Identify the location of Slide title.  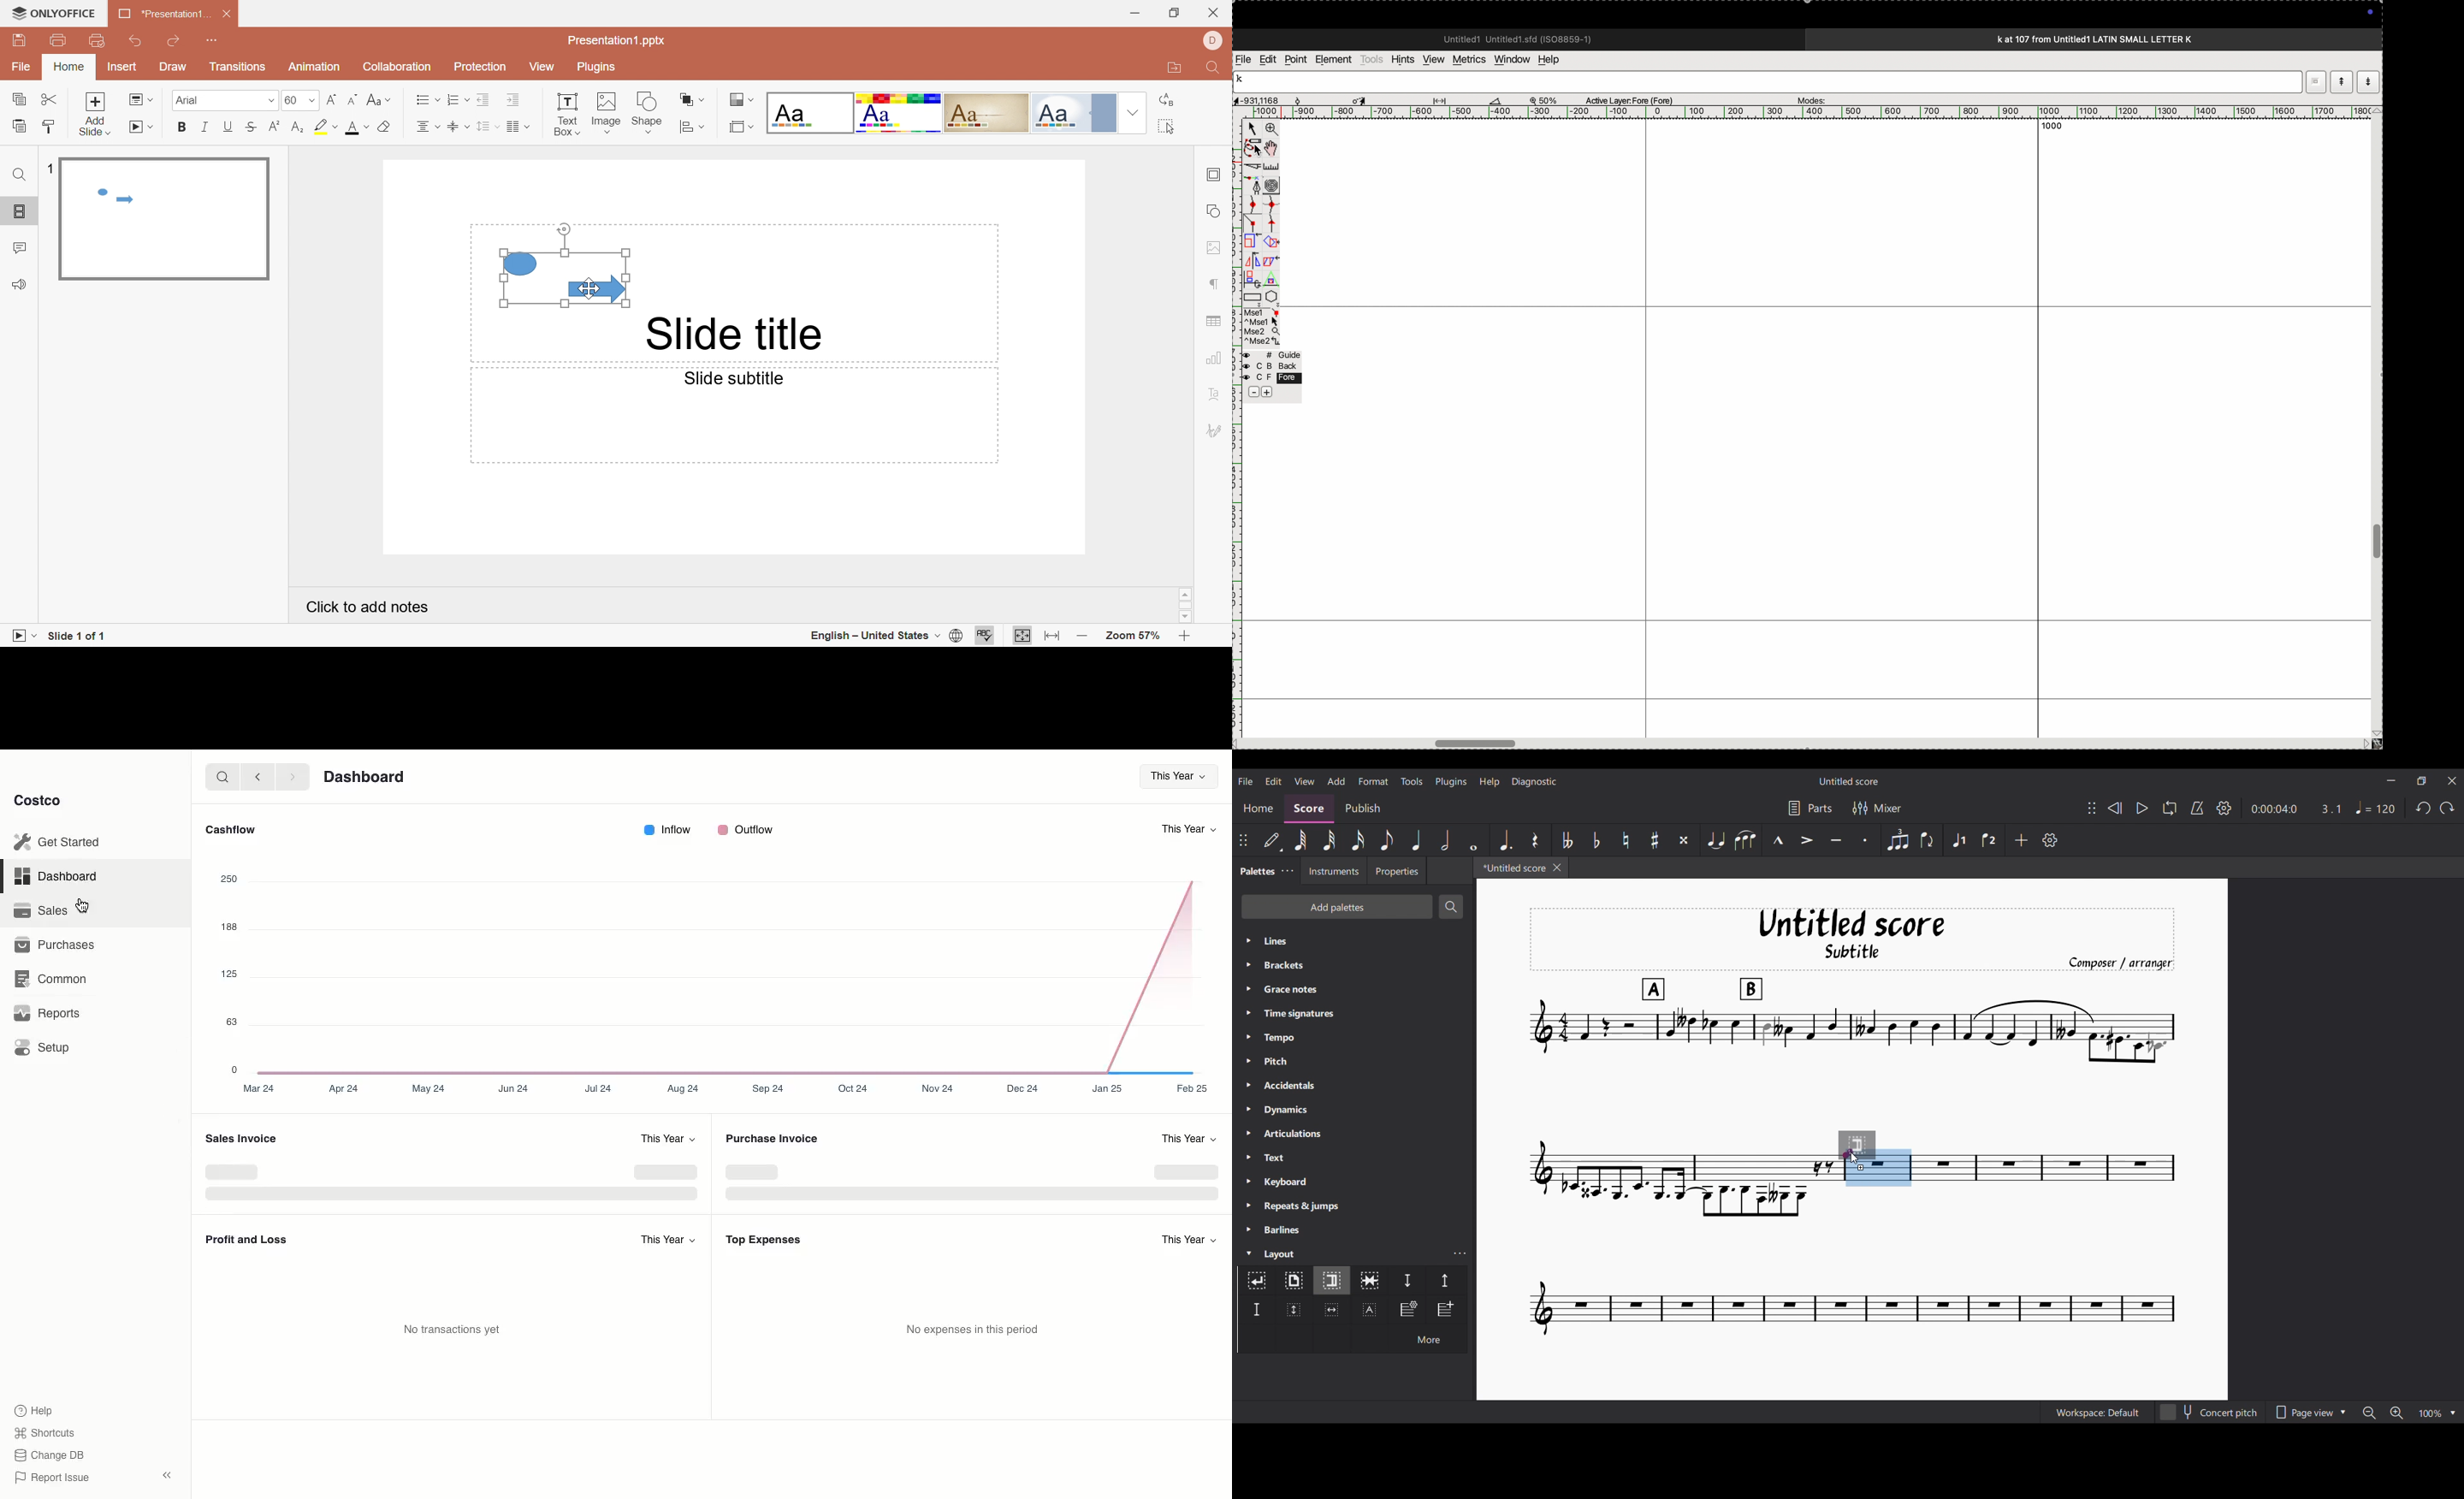
(733, 334).